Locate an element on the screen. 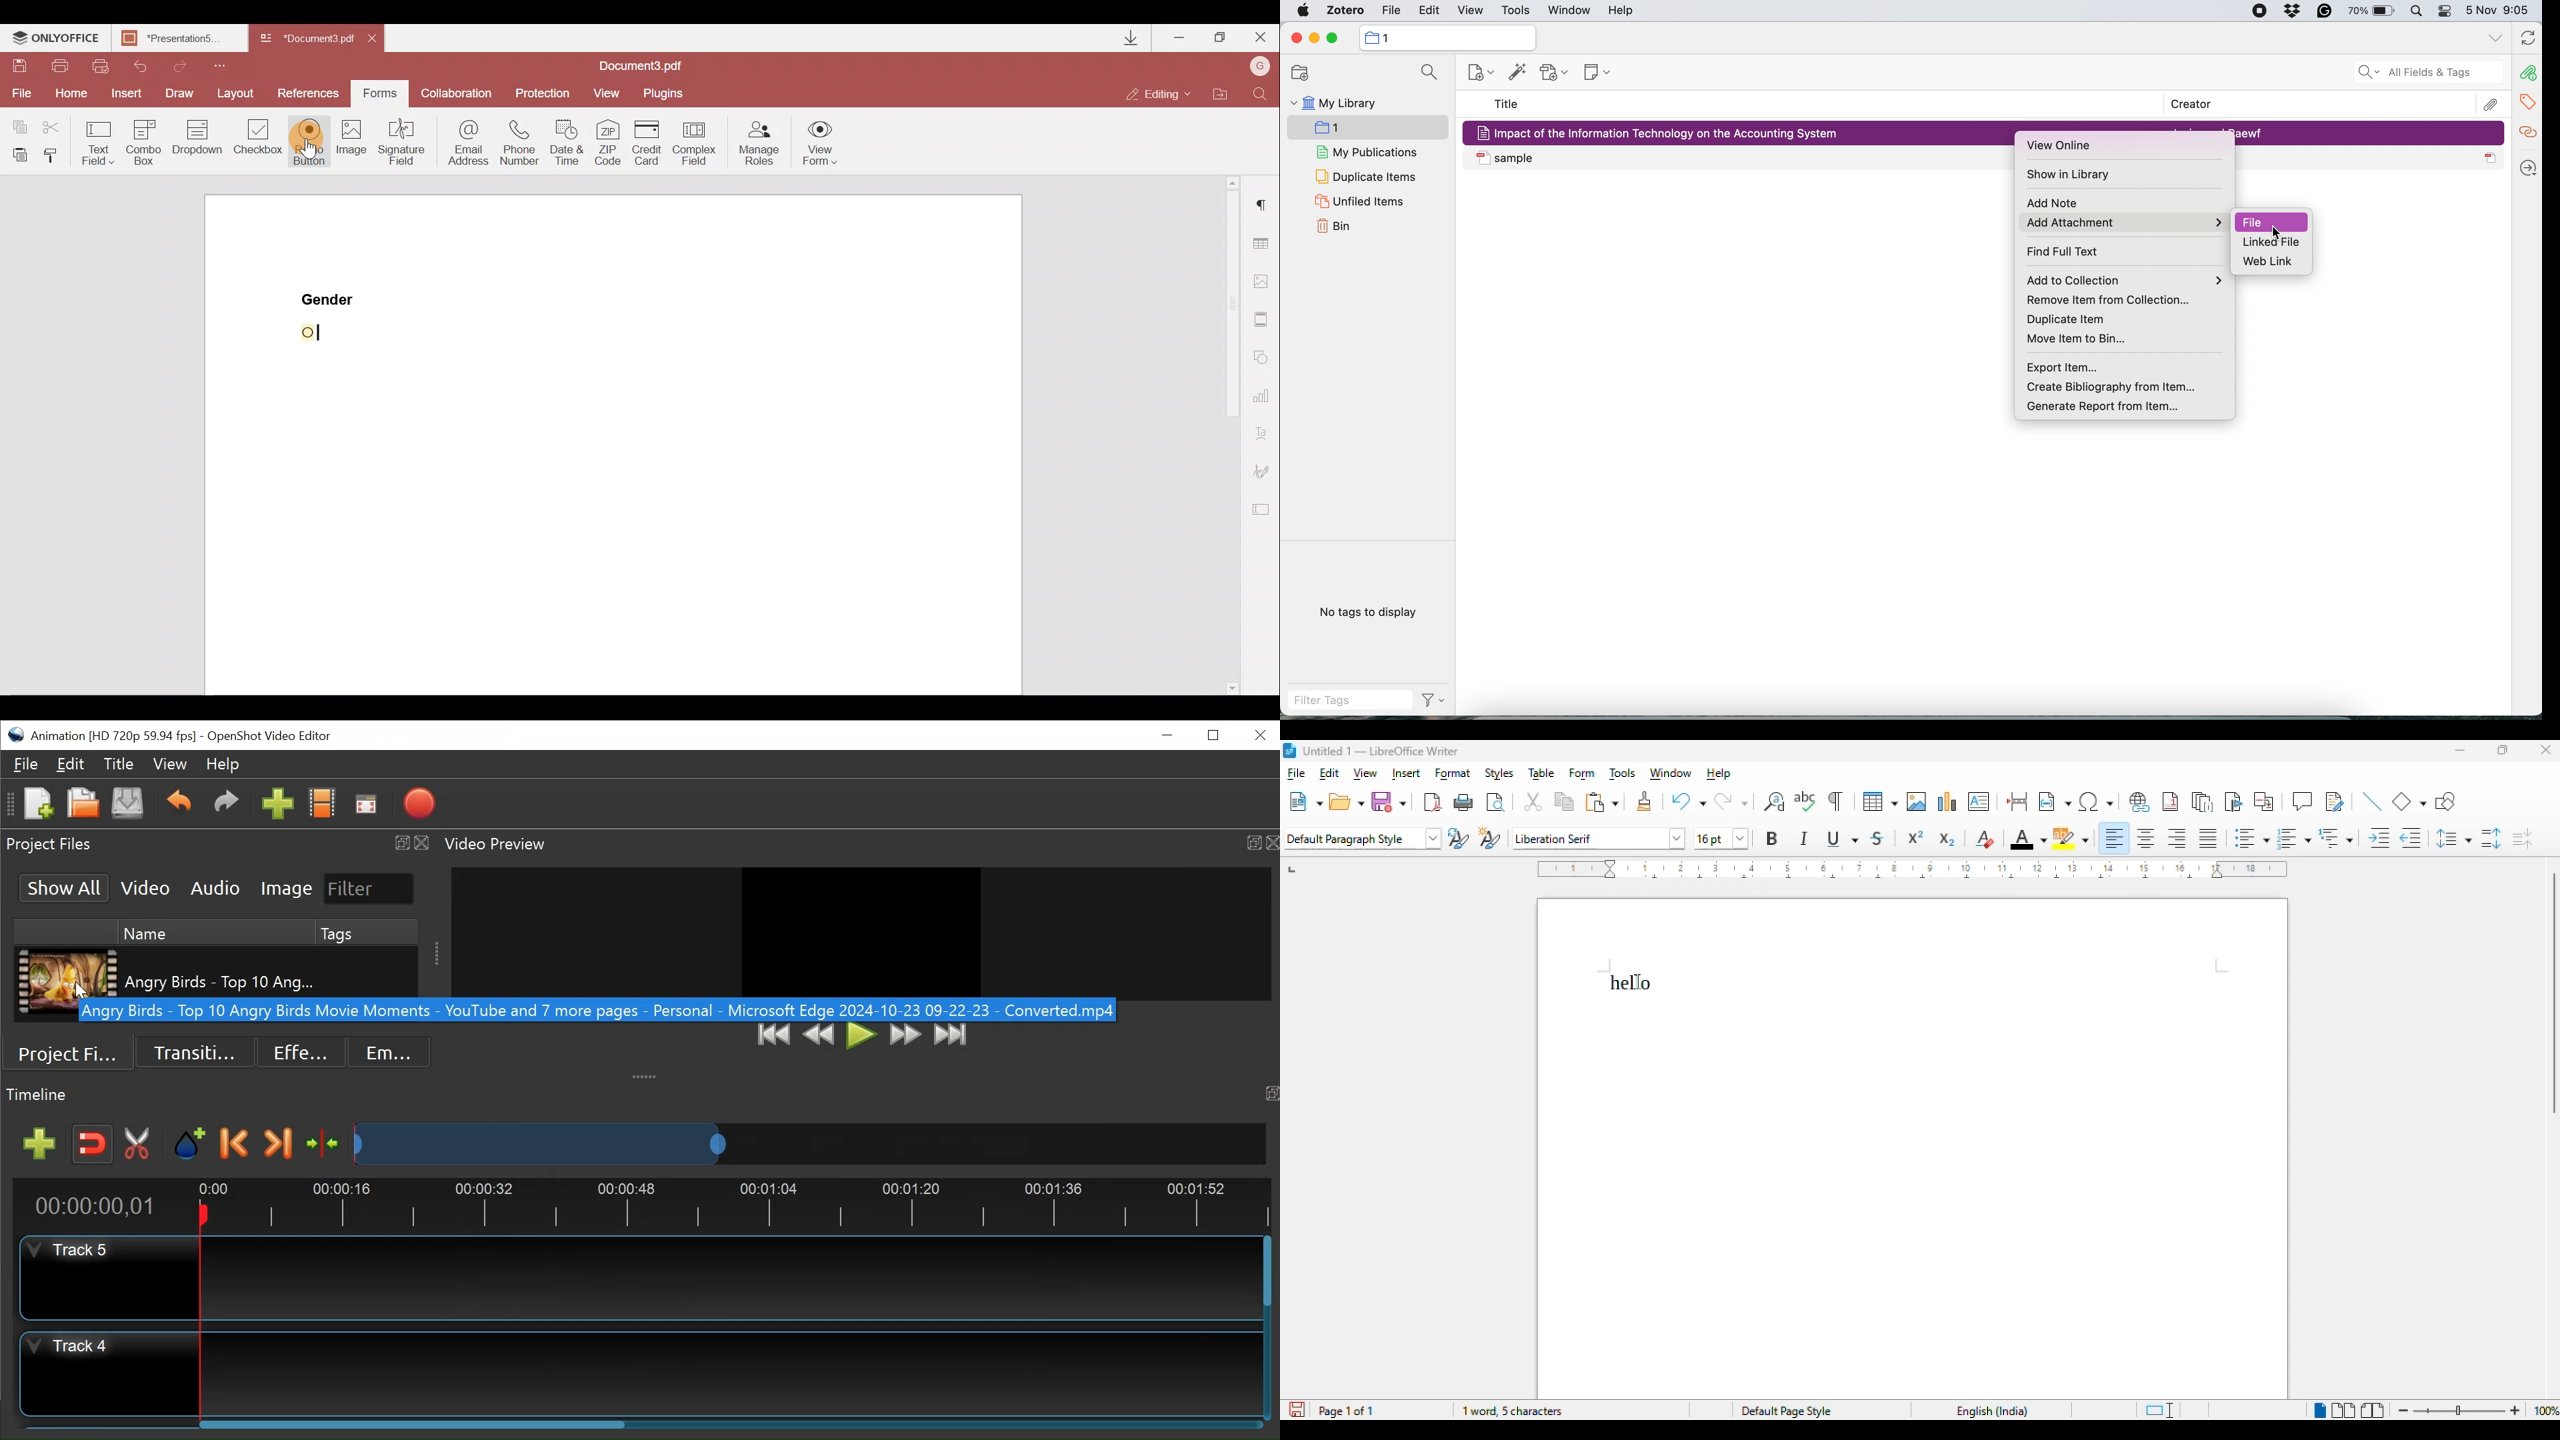 The image size is (2576, 1456). insert image is located at coordinates (1917, 802).